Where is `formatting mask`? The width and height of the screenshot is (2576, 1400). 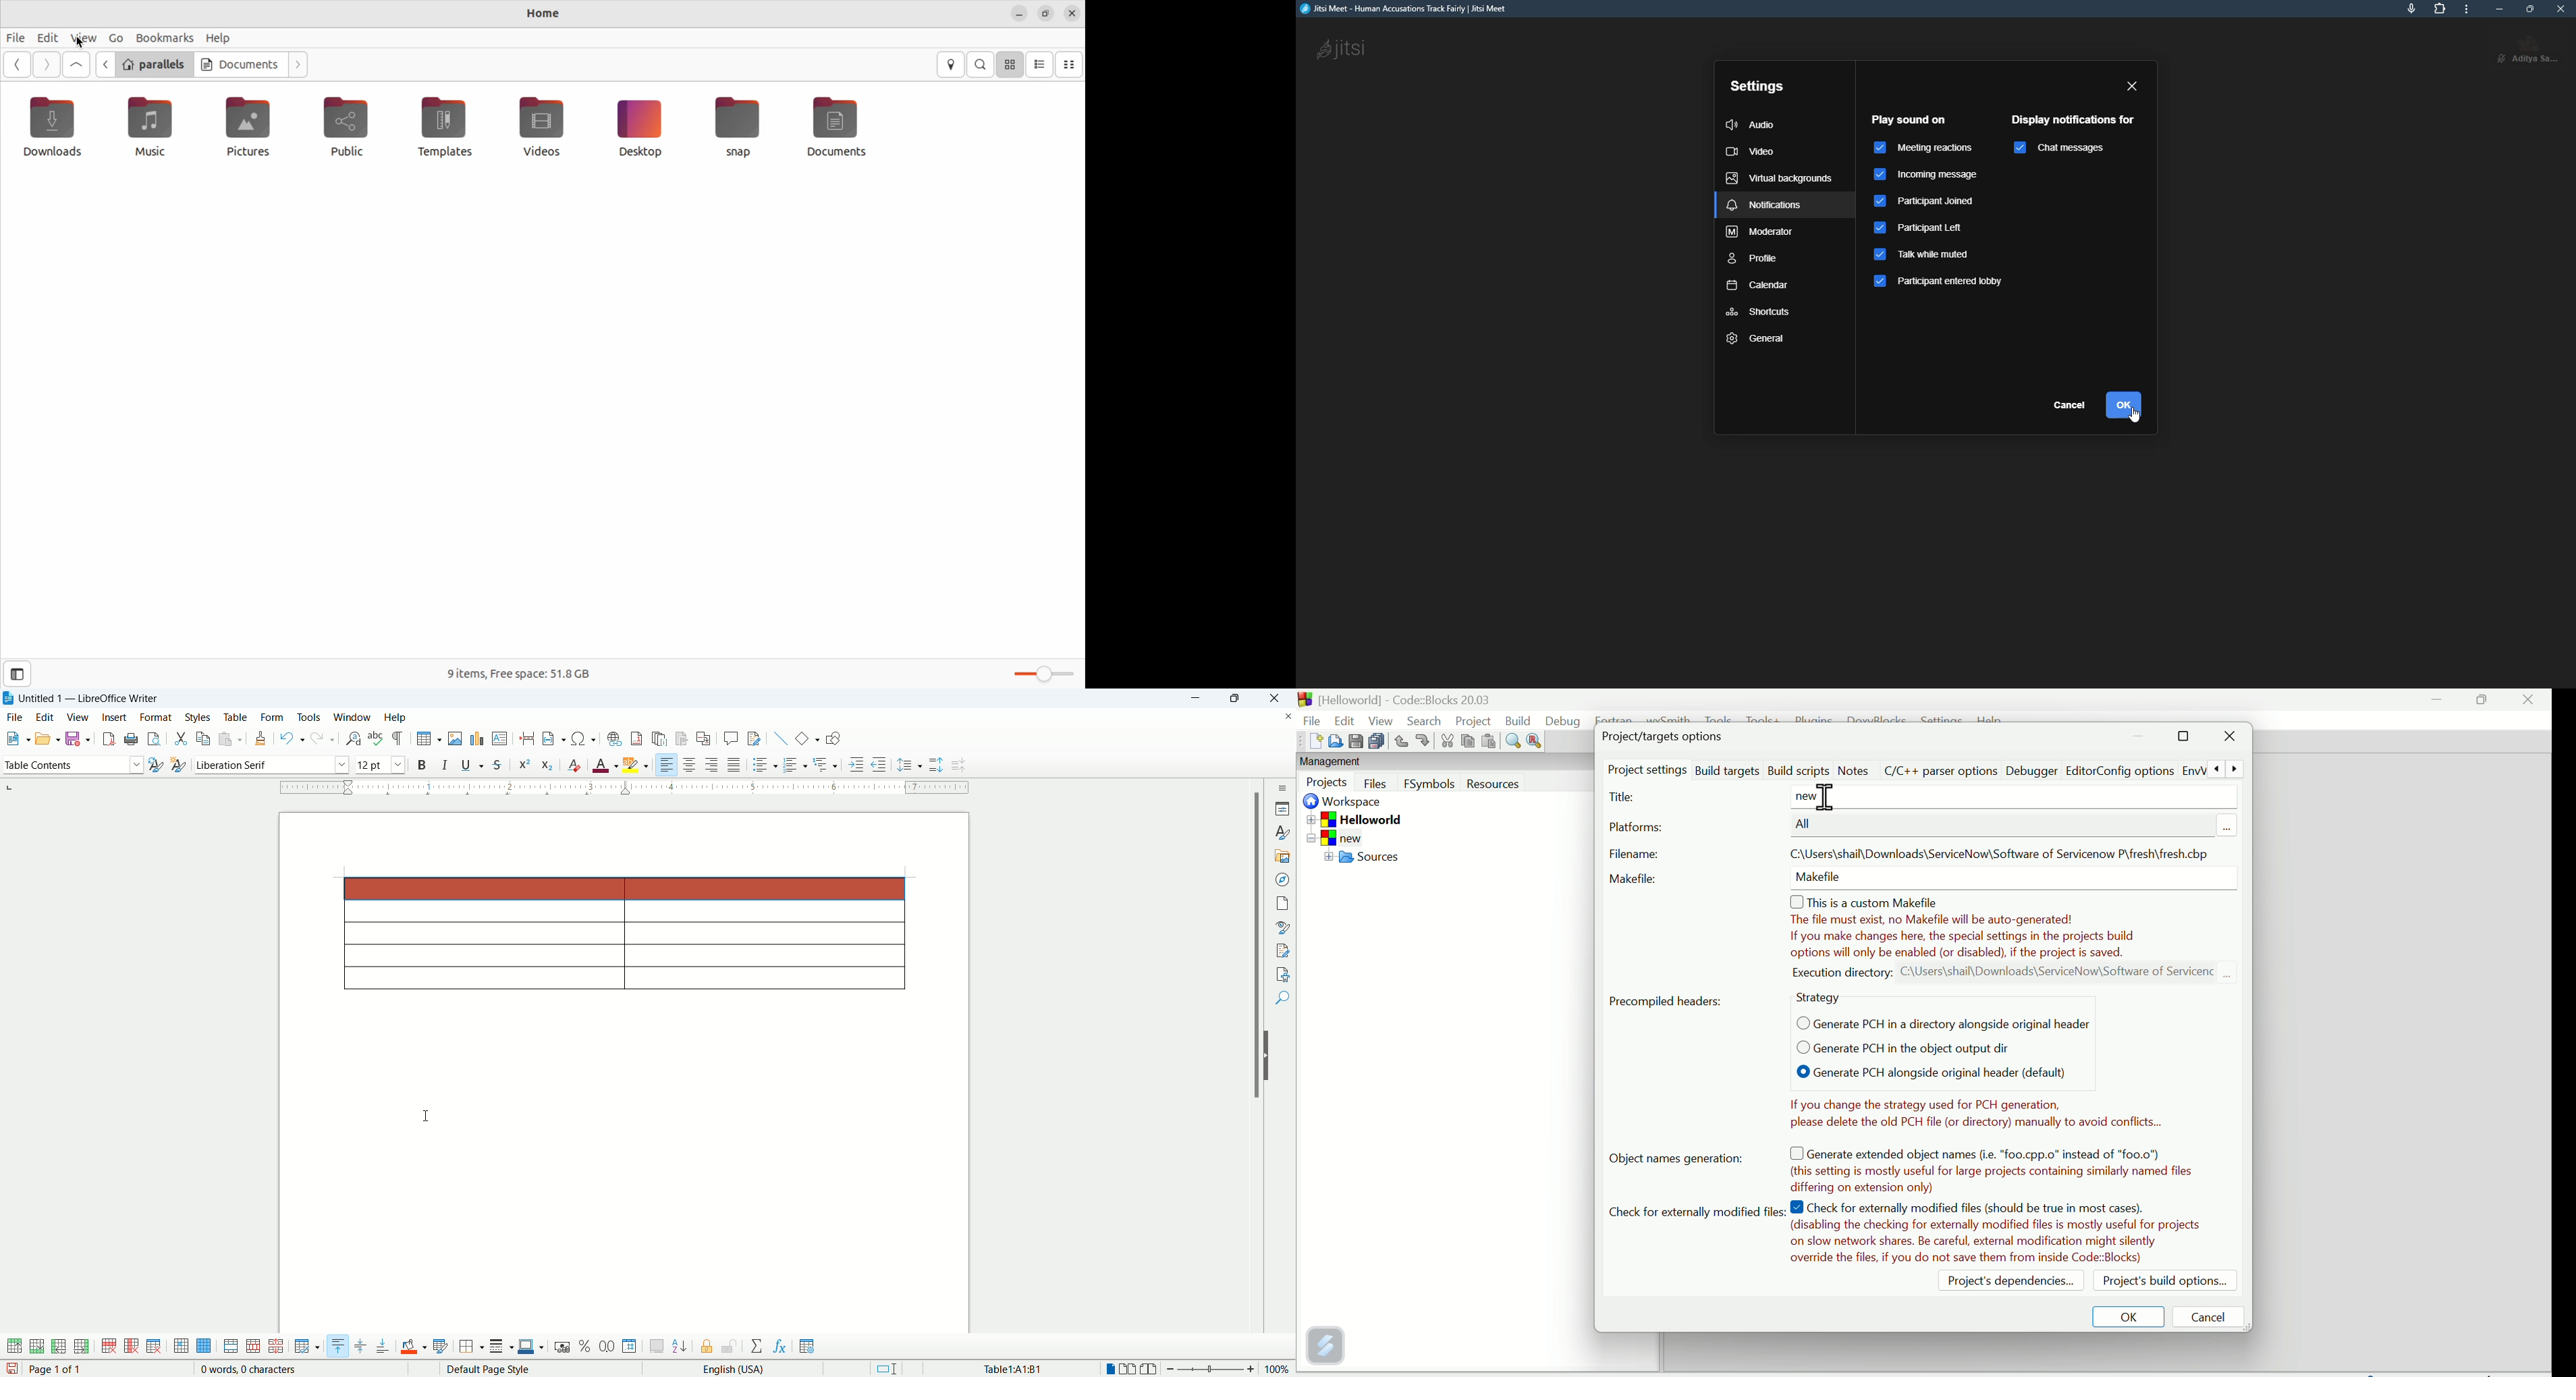 formatting mask is located at coordinates (399, 738).